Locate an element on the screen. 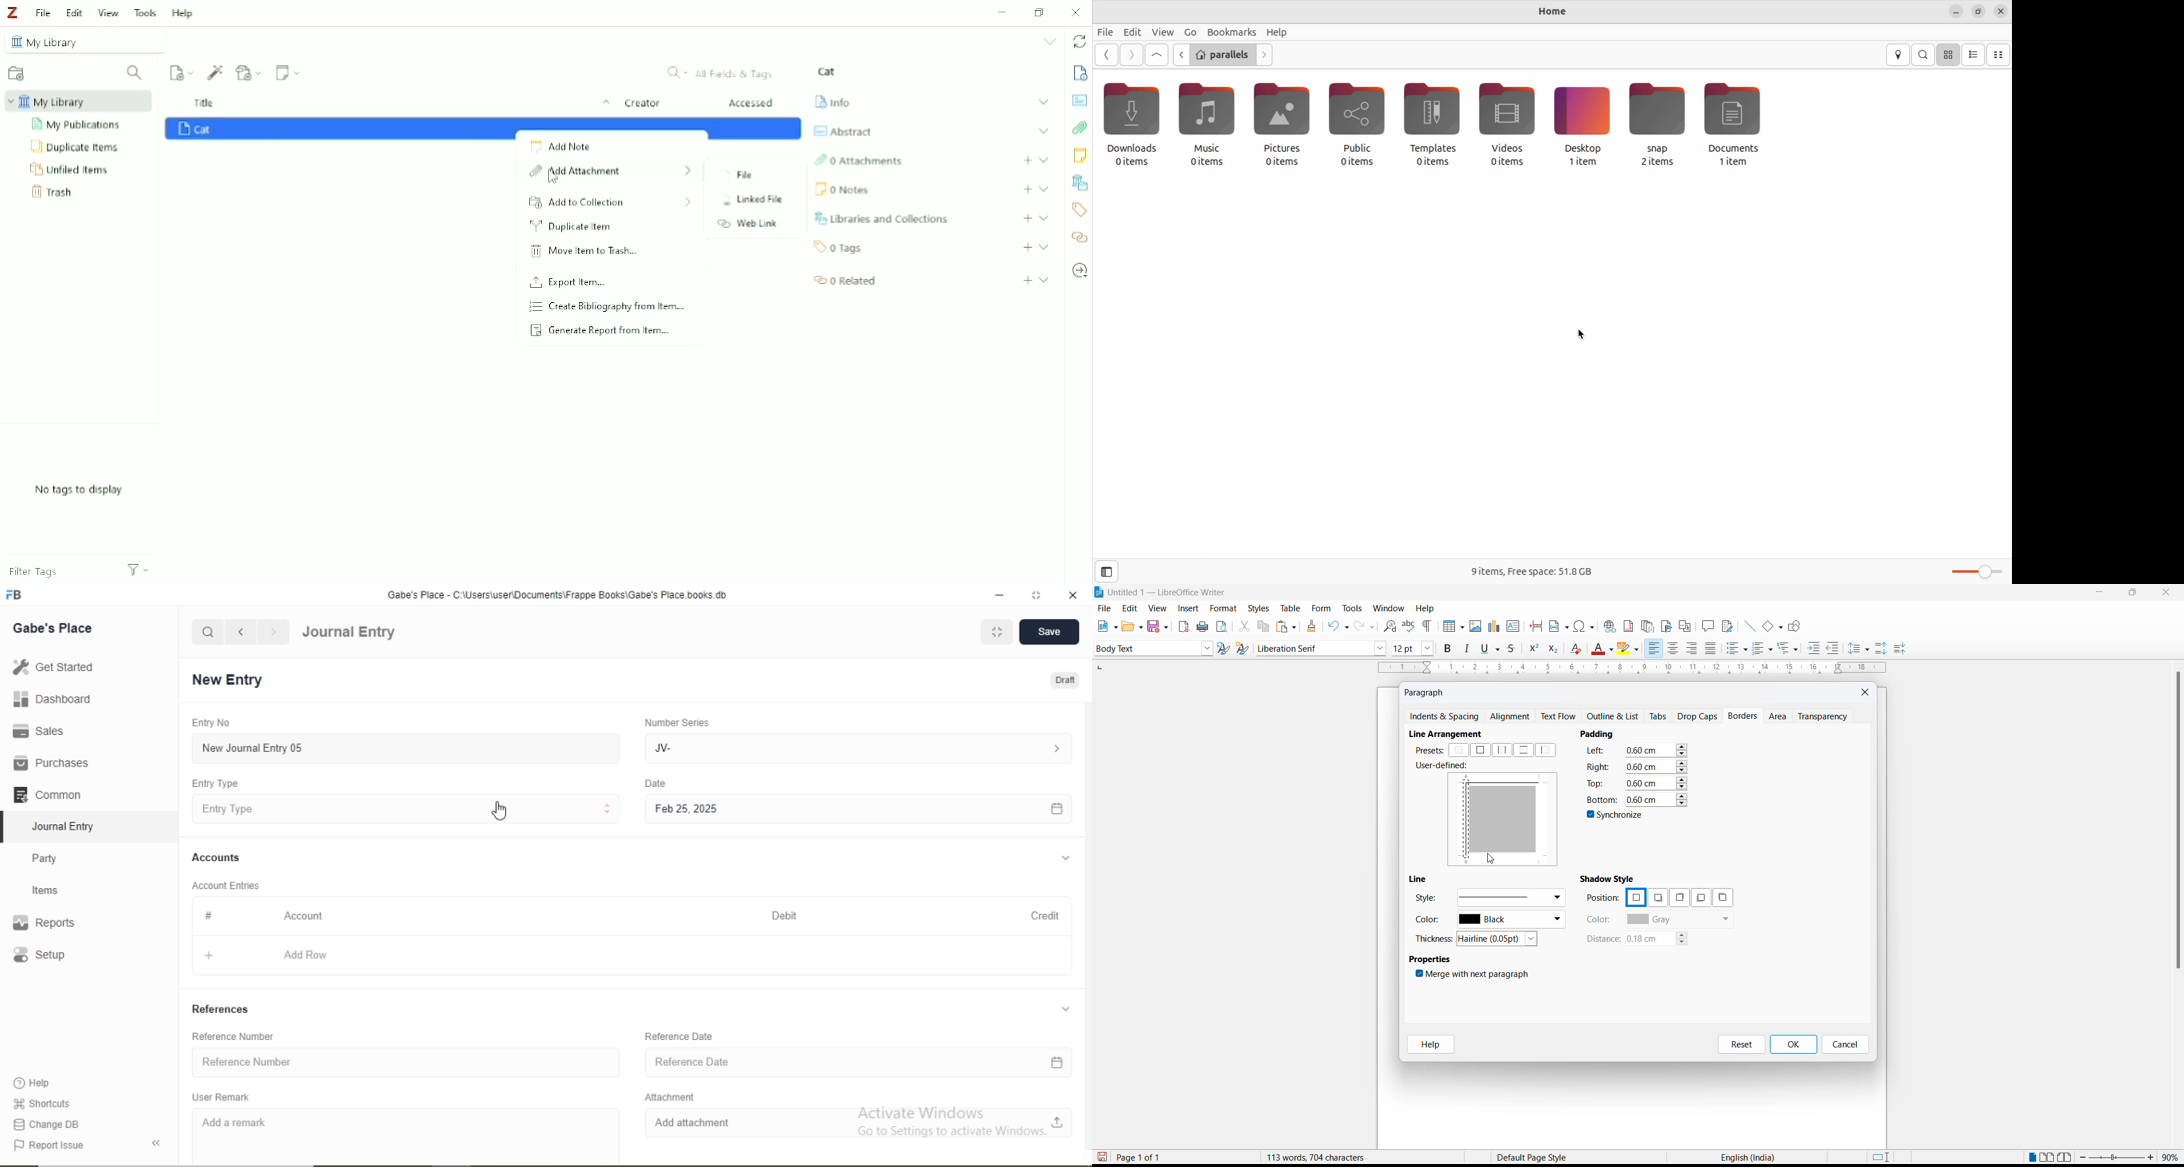 The image size is (2184, 1176). insert footnote is located at coordinates (1625, 624).